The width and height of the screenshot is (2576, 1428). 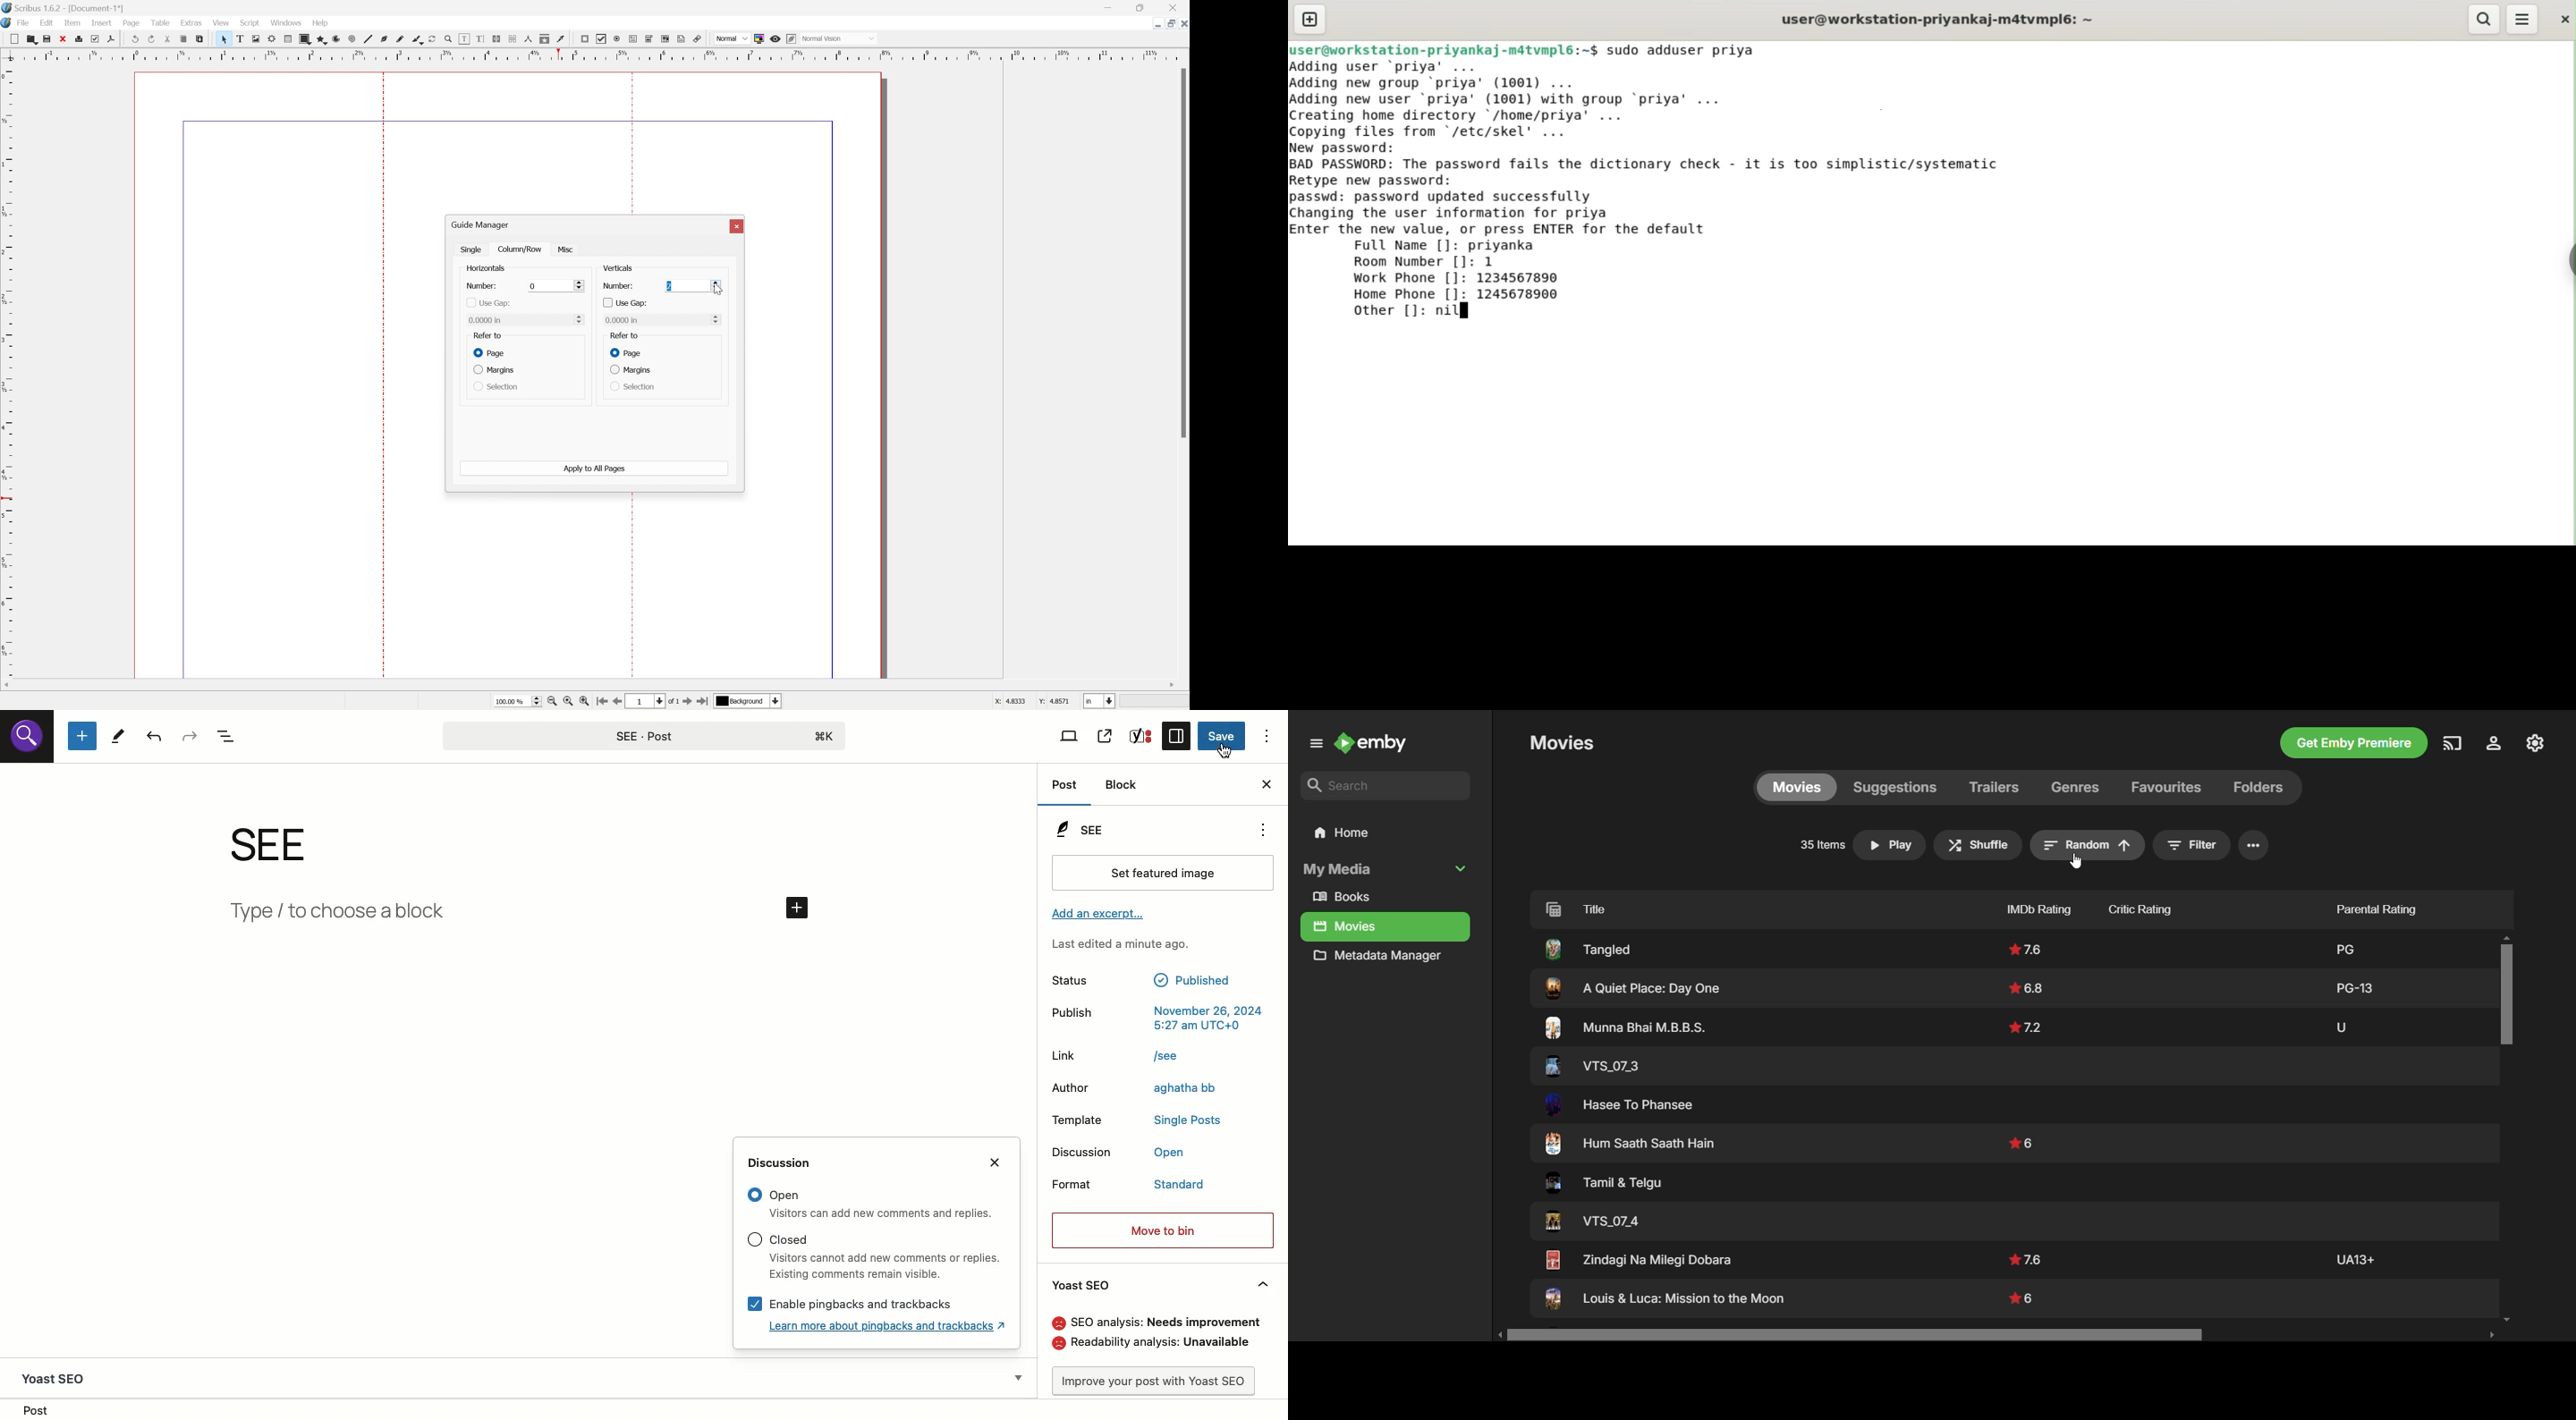 What do you see at coordinates (1376, 744) in the screenshot?
I see `Application Name` at bounding box center [1376, 744].